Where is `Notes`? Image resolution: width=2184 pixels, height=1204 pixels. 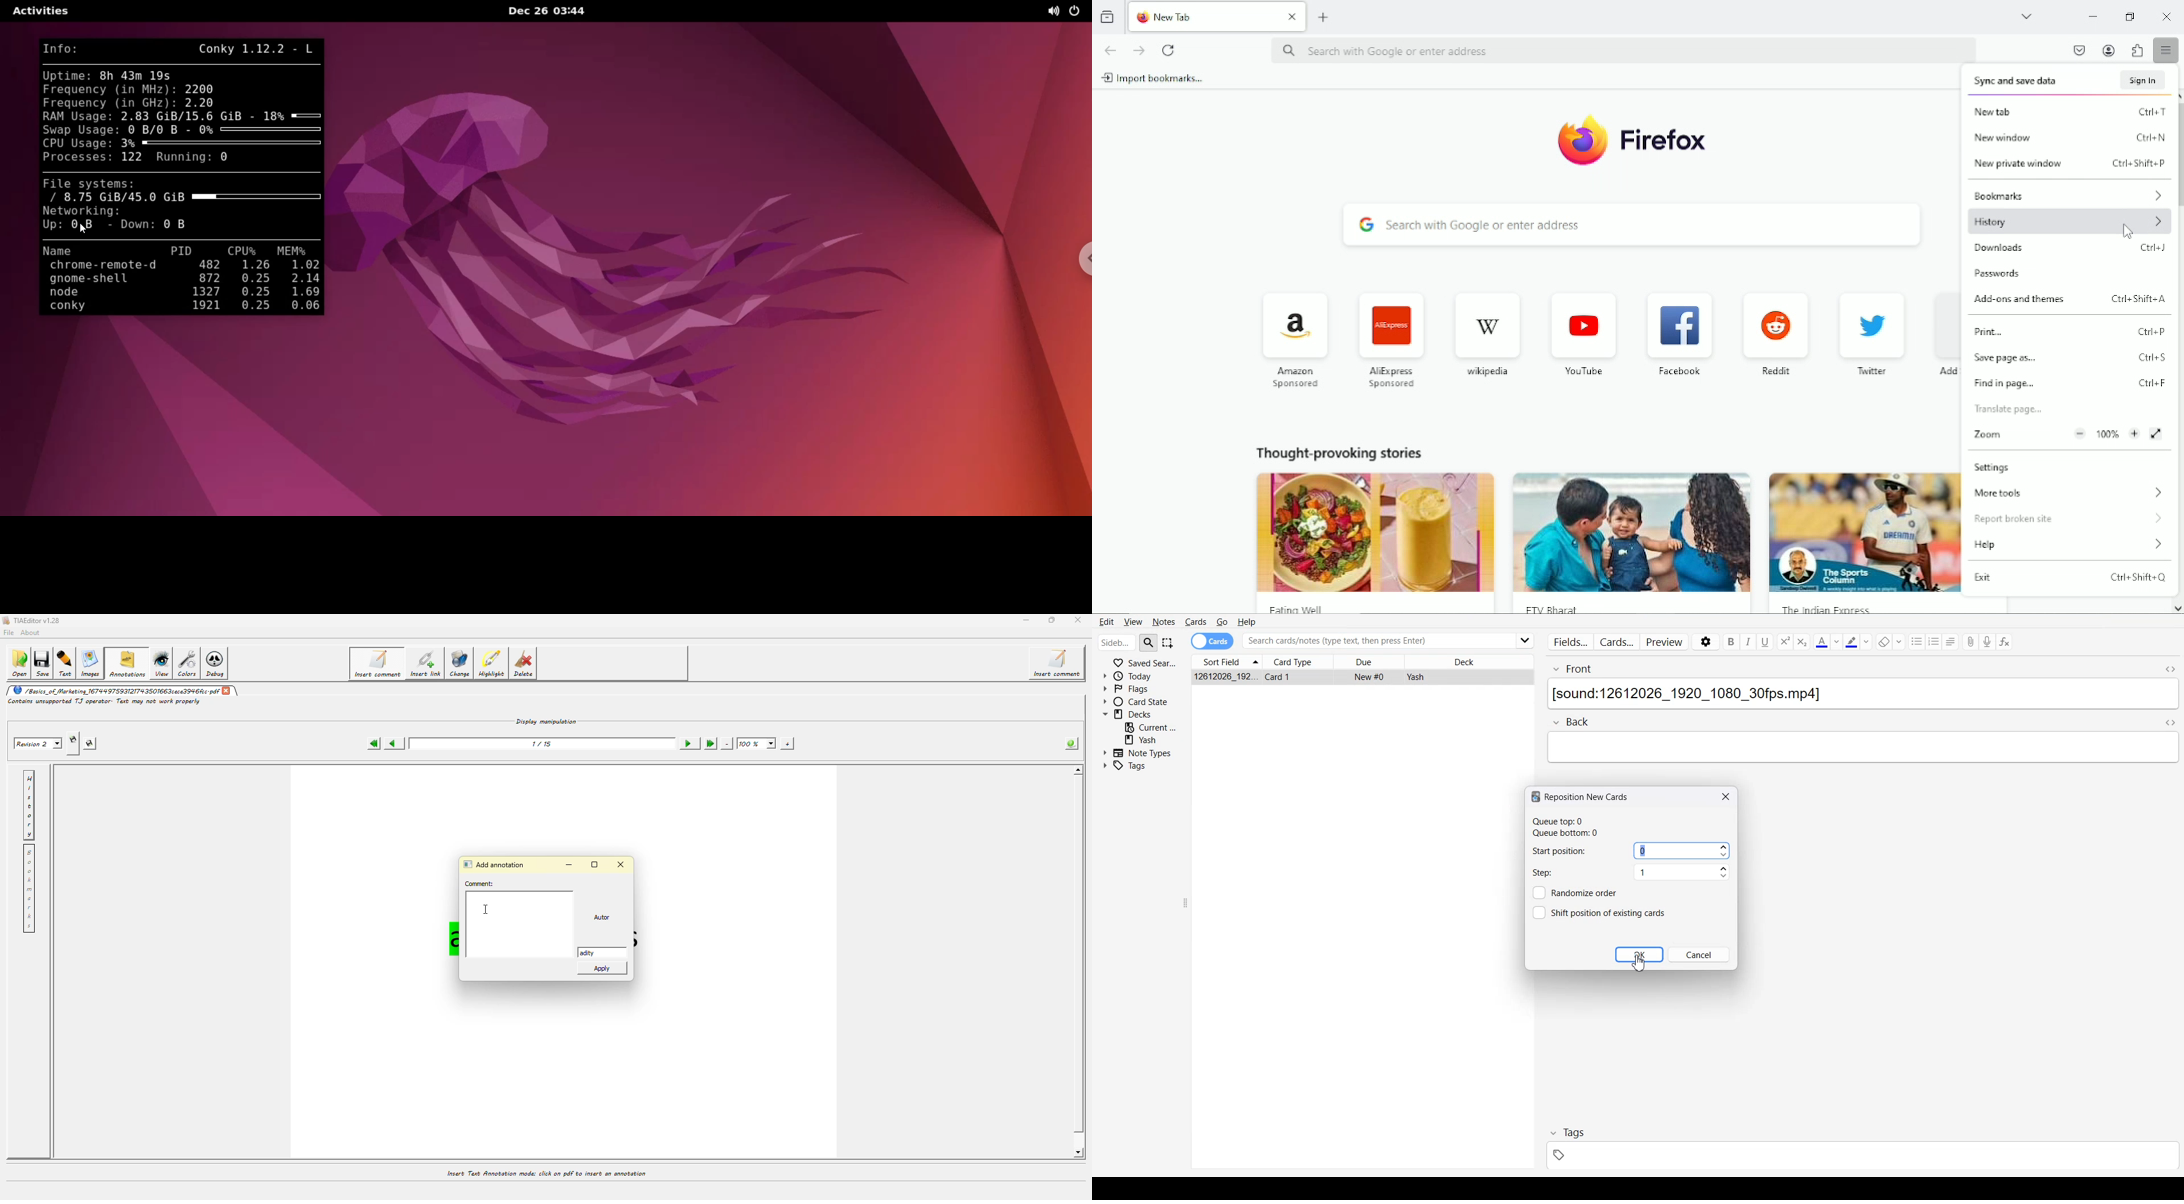
Notes is located at coordinates (1164, 621).